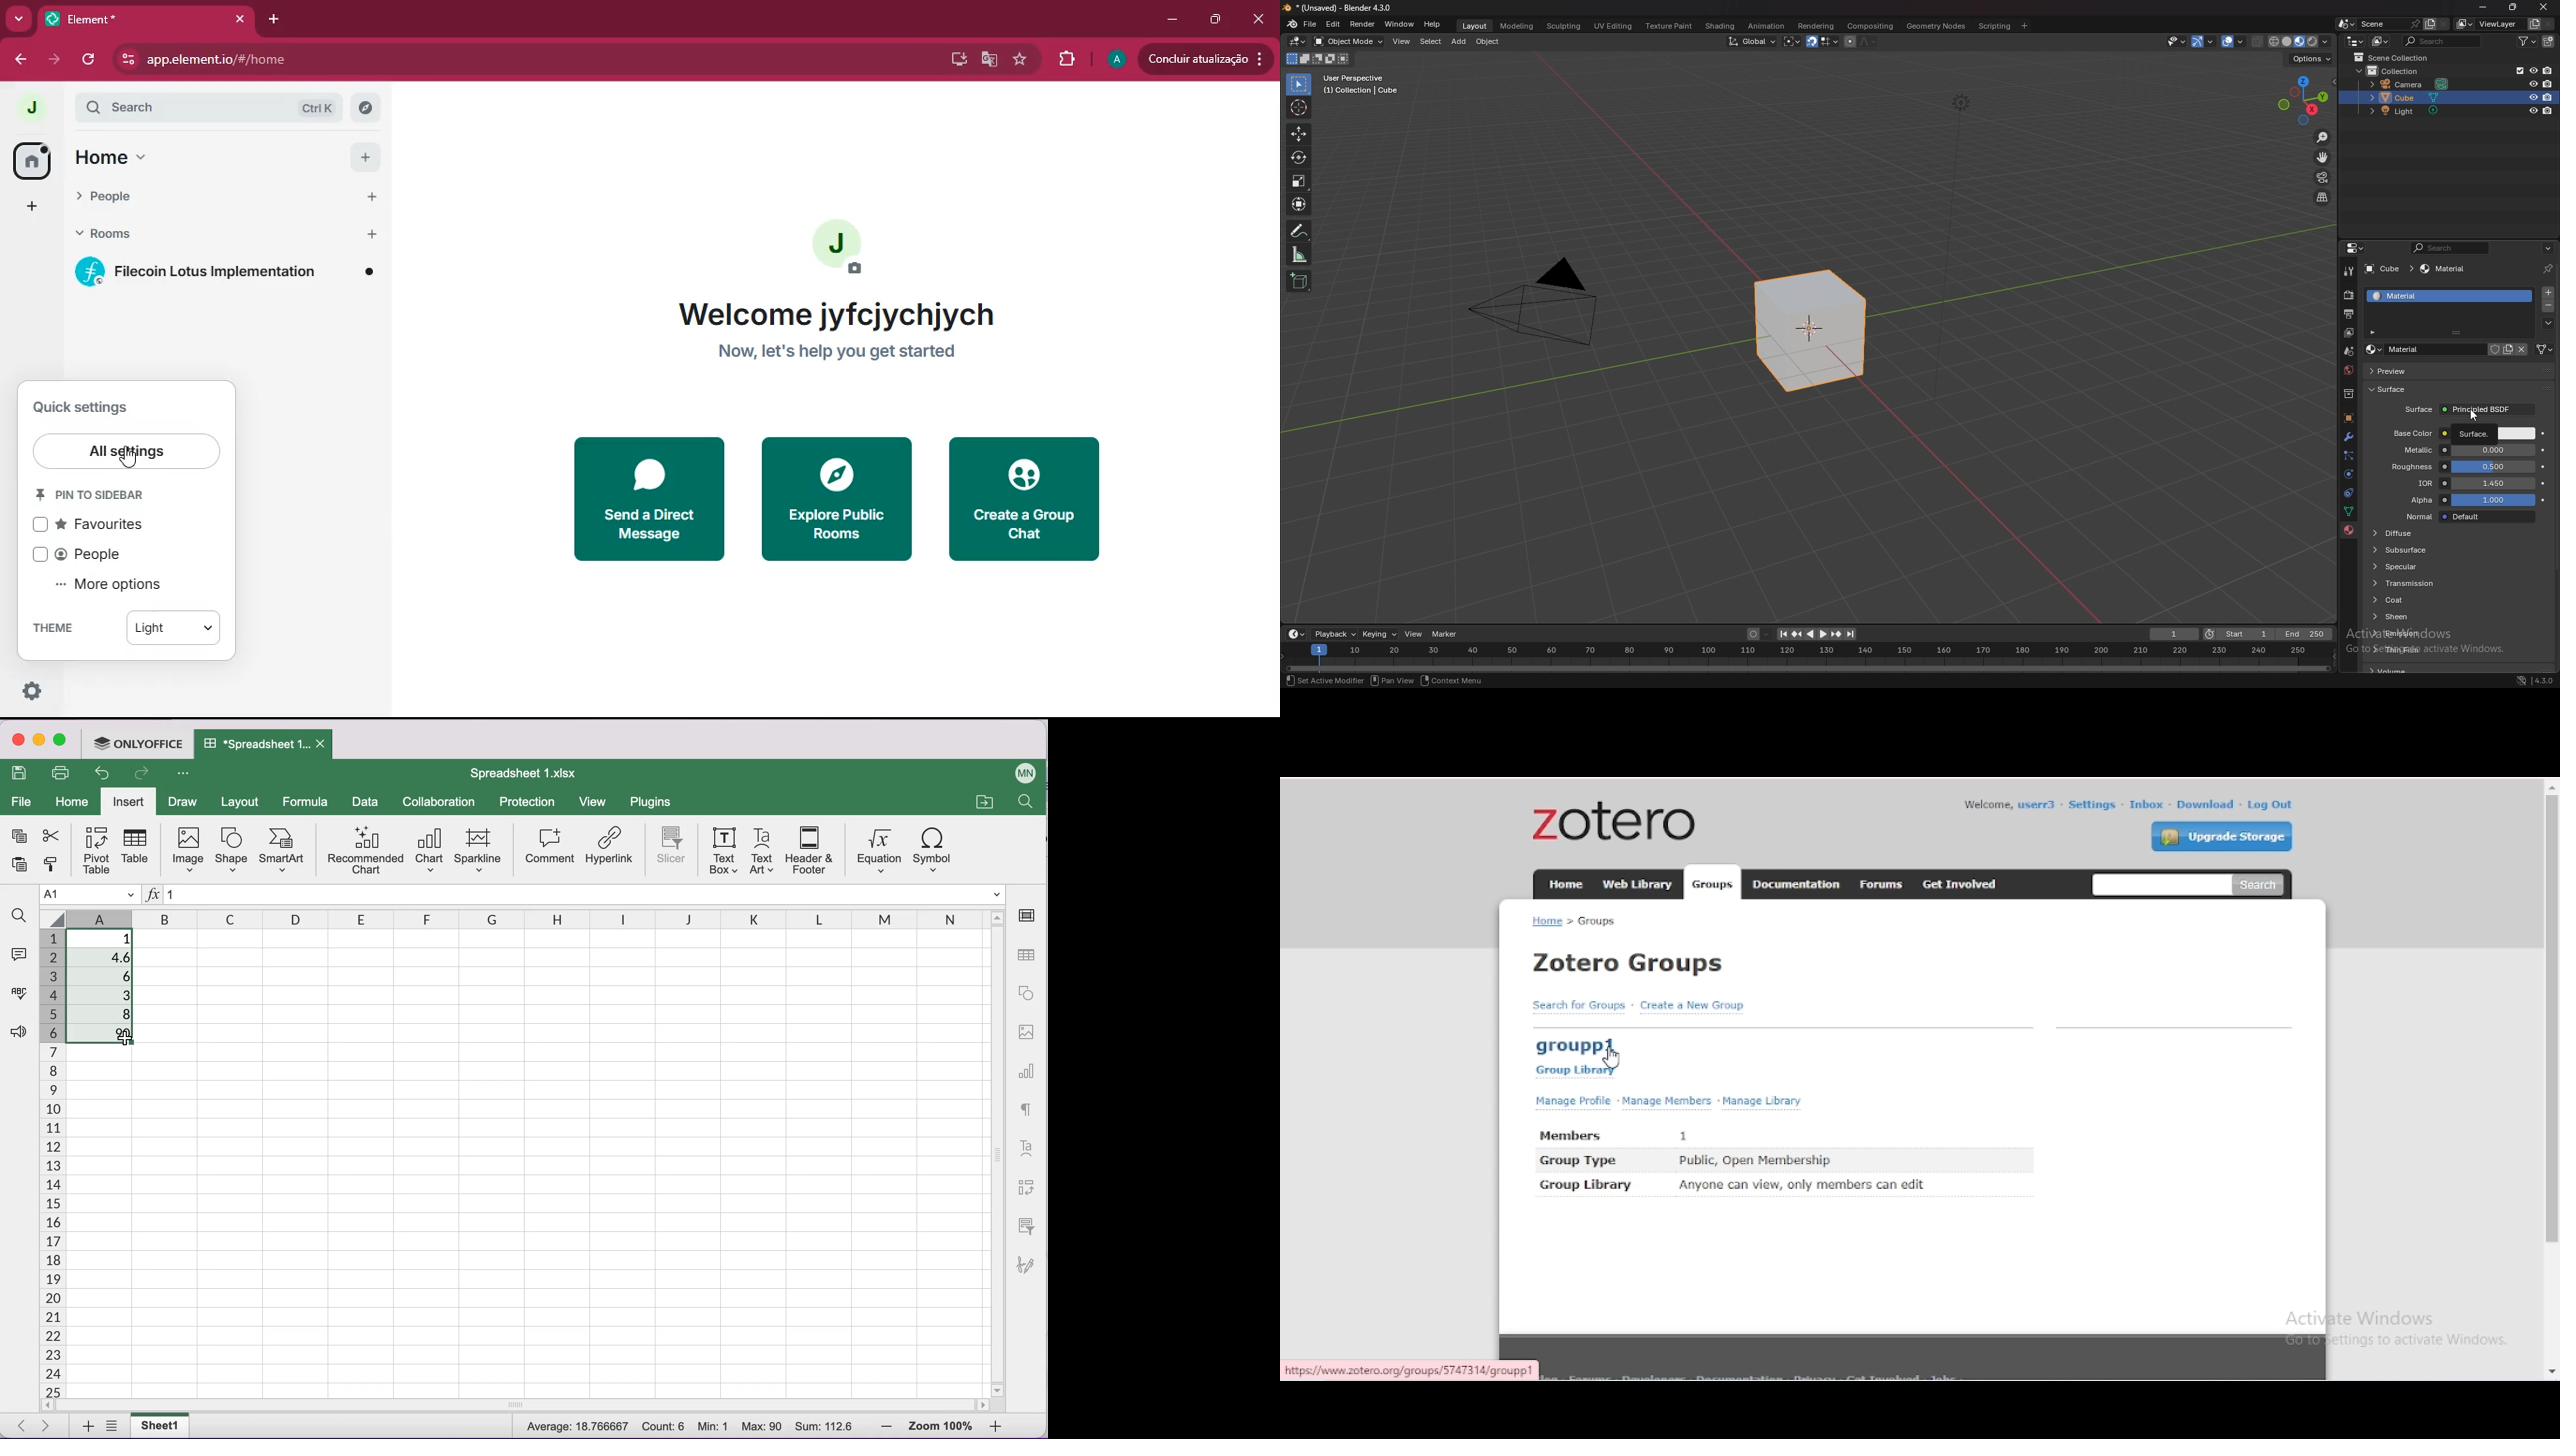  What do you see at coordinates (1837, 634) in the screenshot?
I see `jump to keyframe` at bounding box center [1837, 634].